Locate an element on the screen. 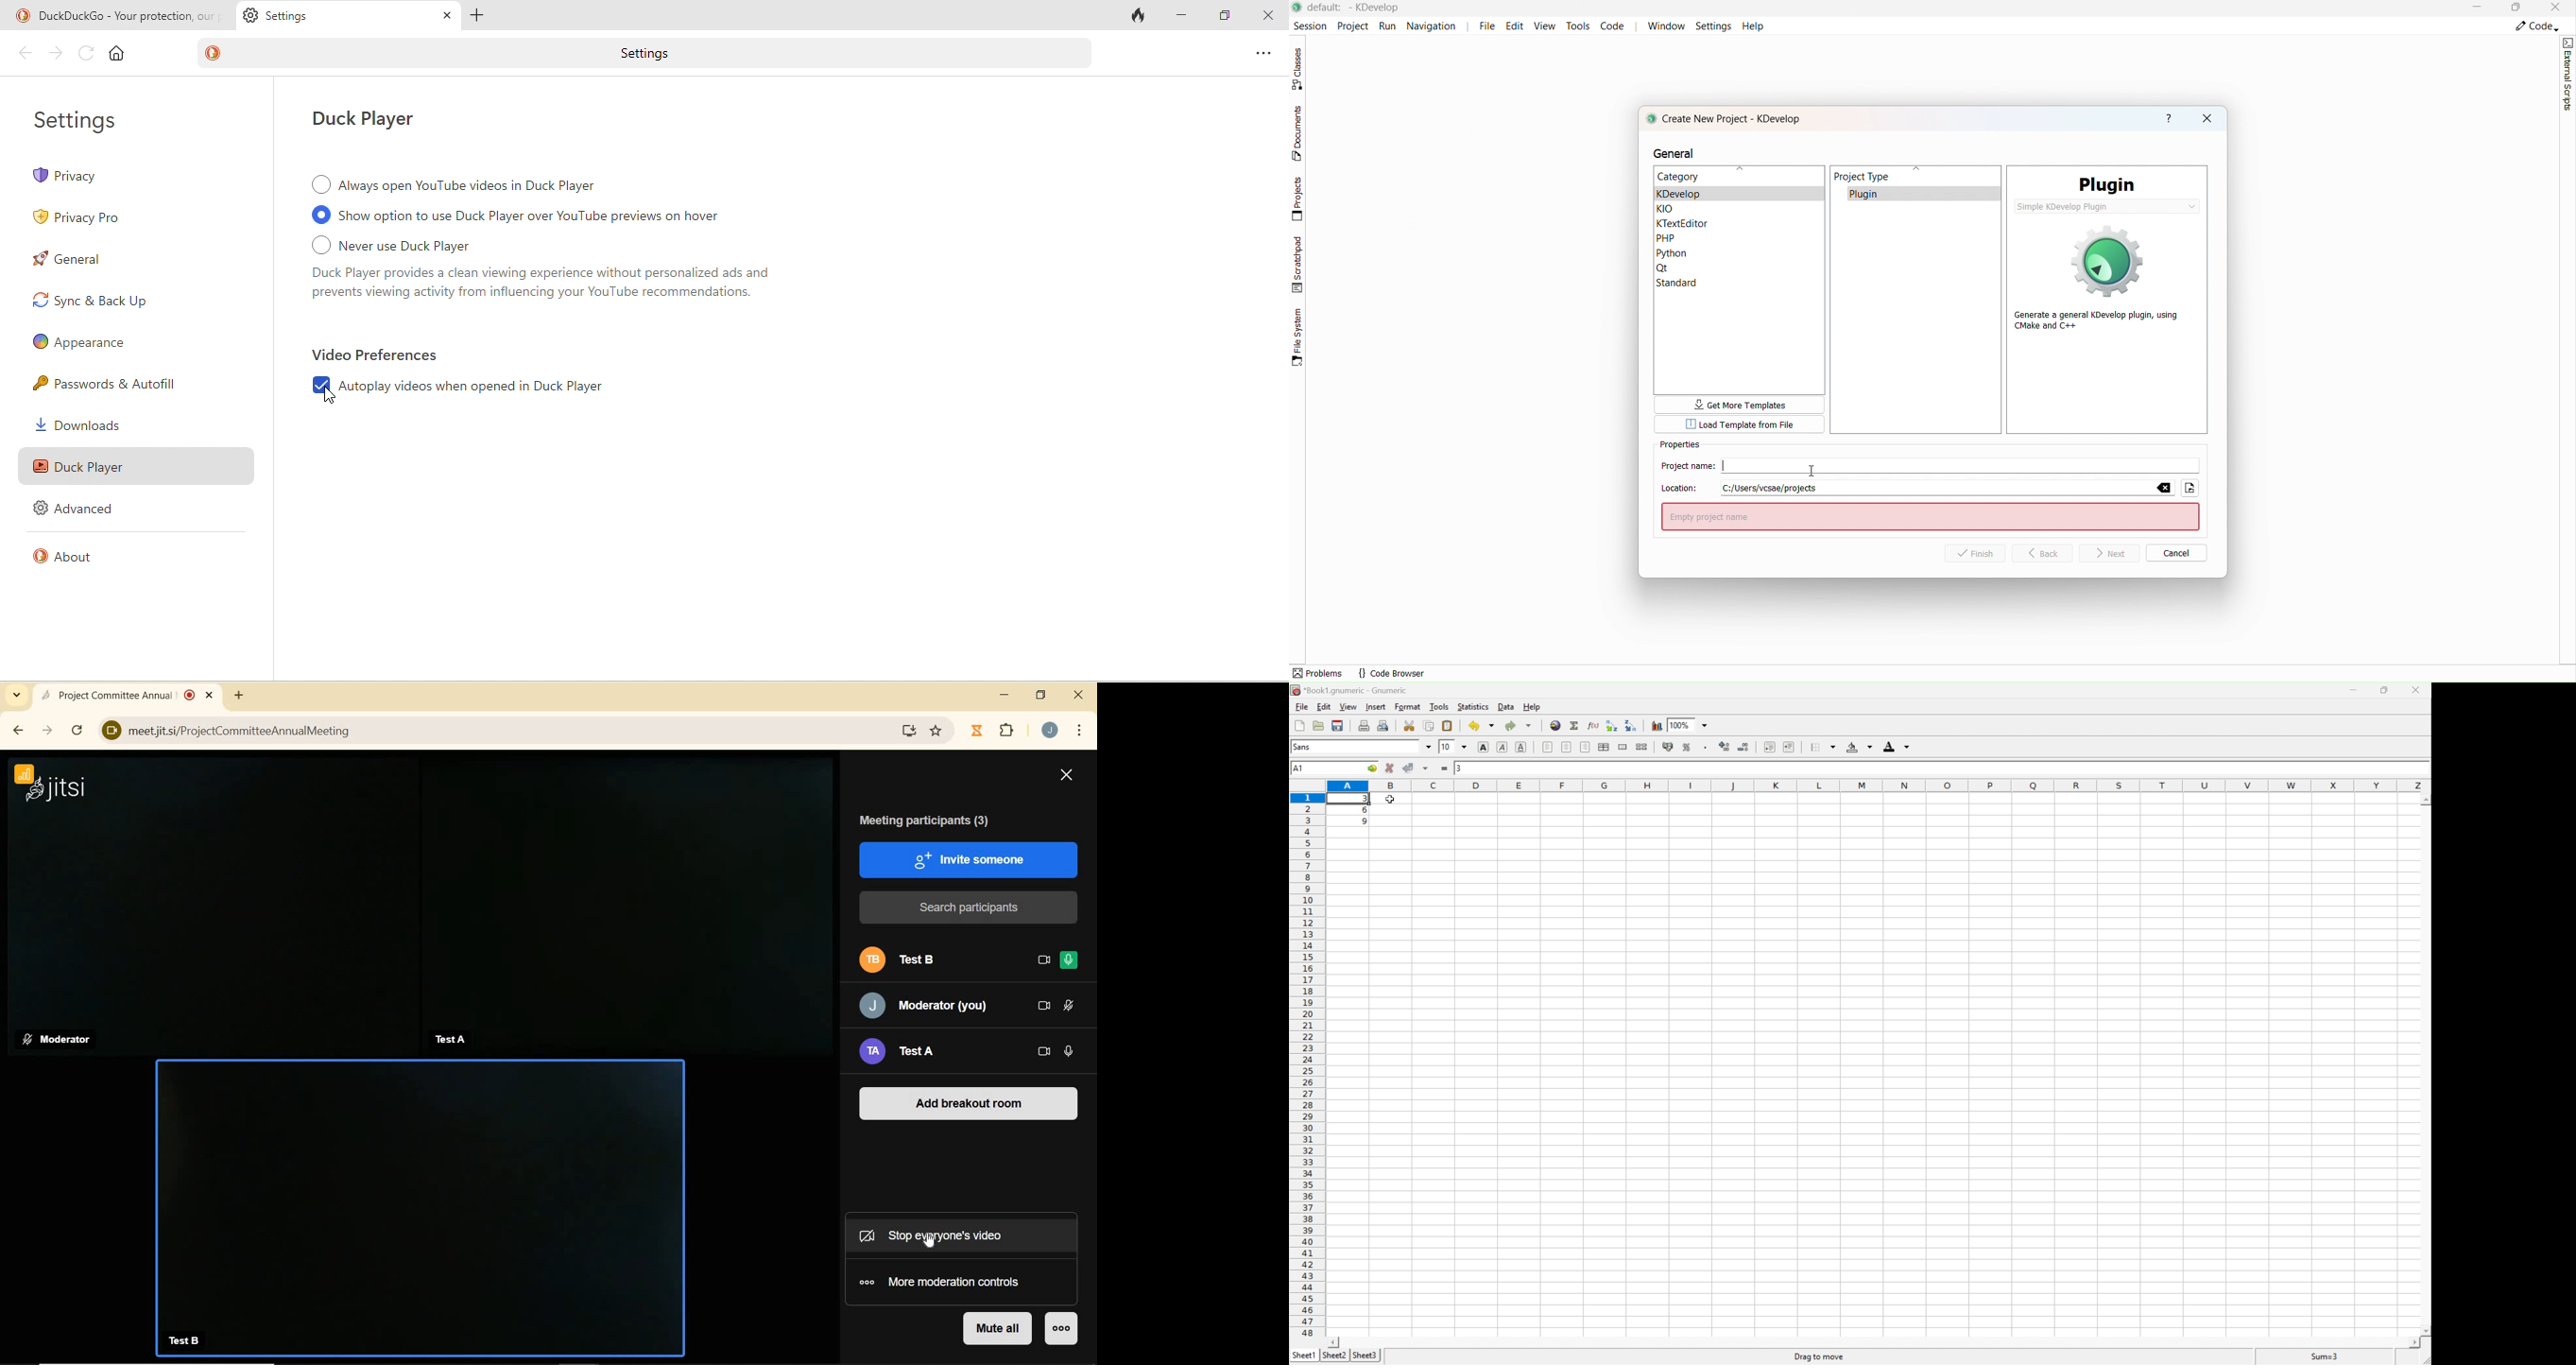  Scroll Left is located at coordinates (1334, 1342).